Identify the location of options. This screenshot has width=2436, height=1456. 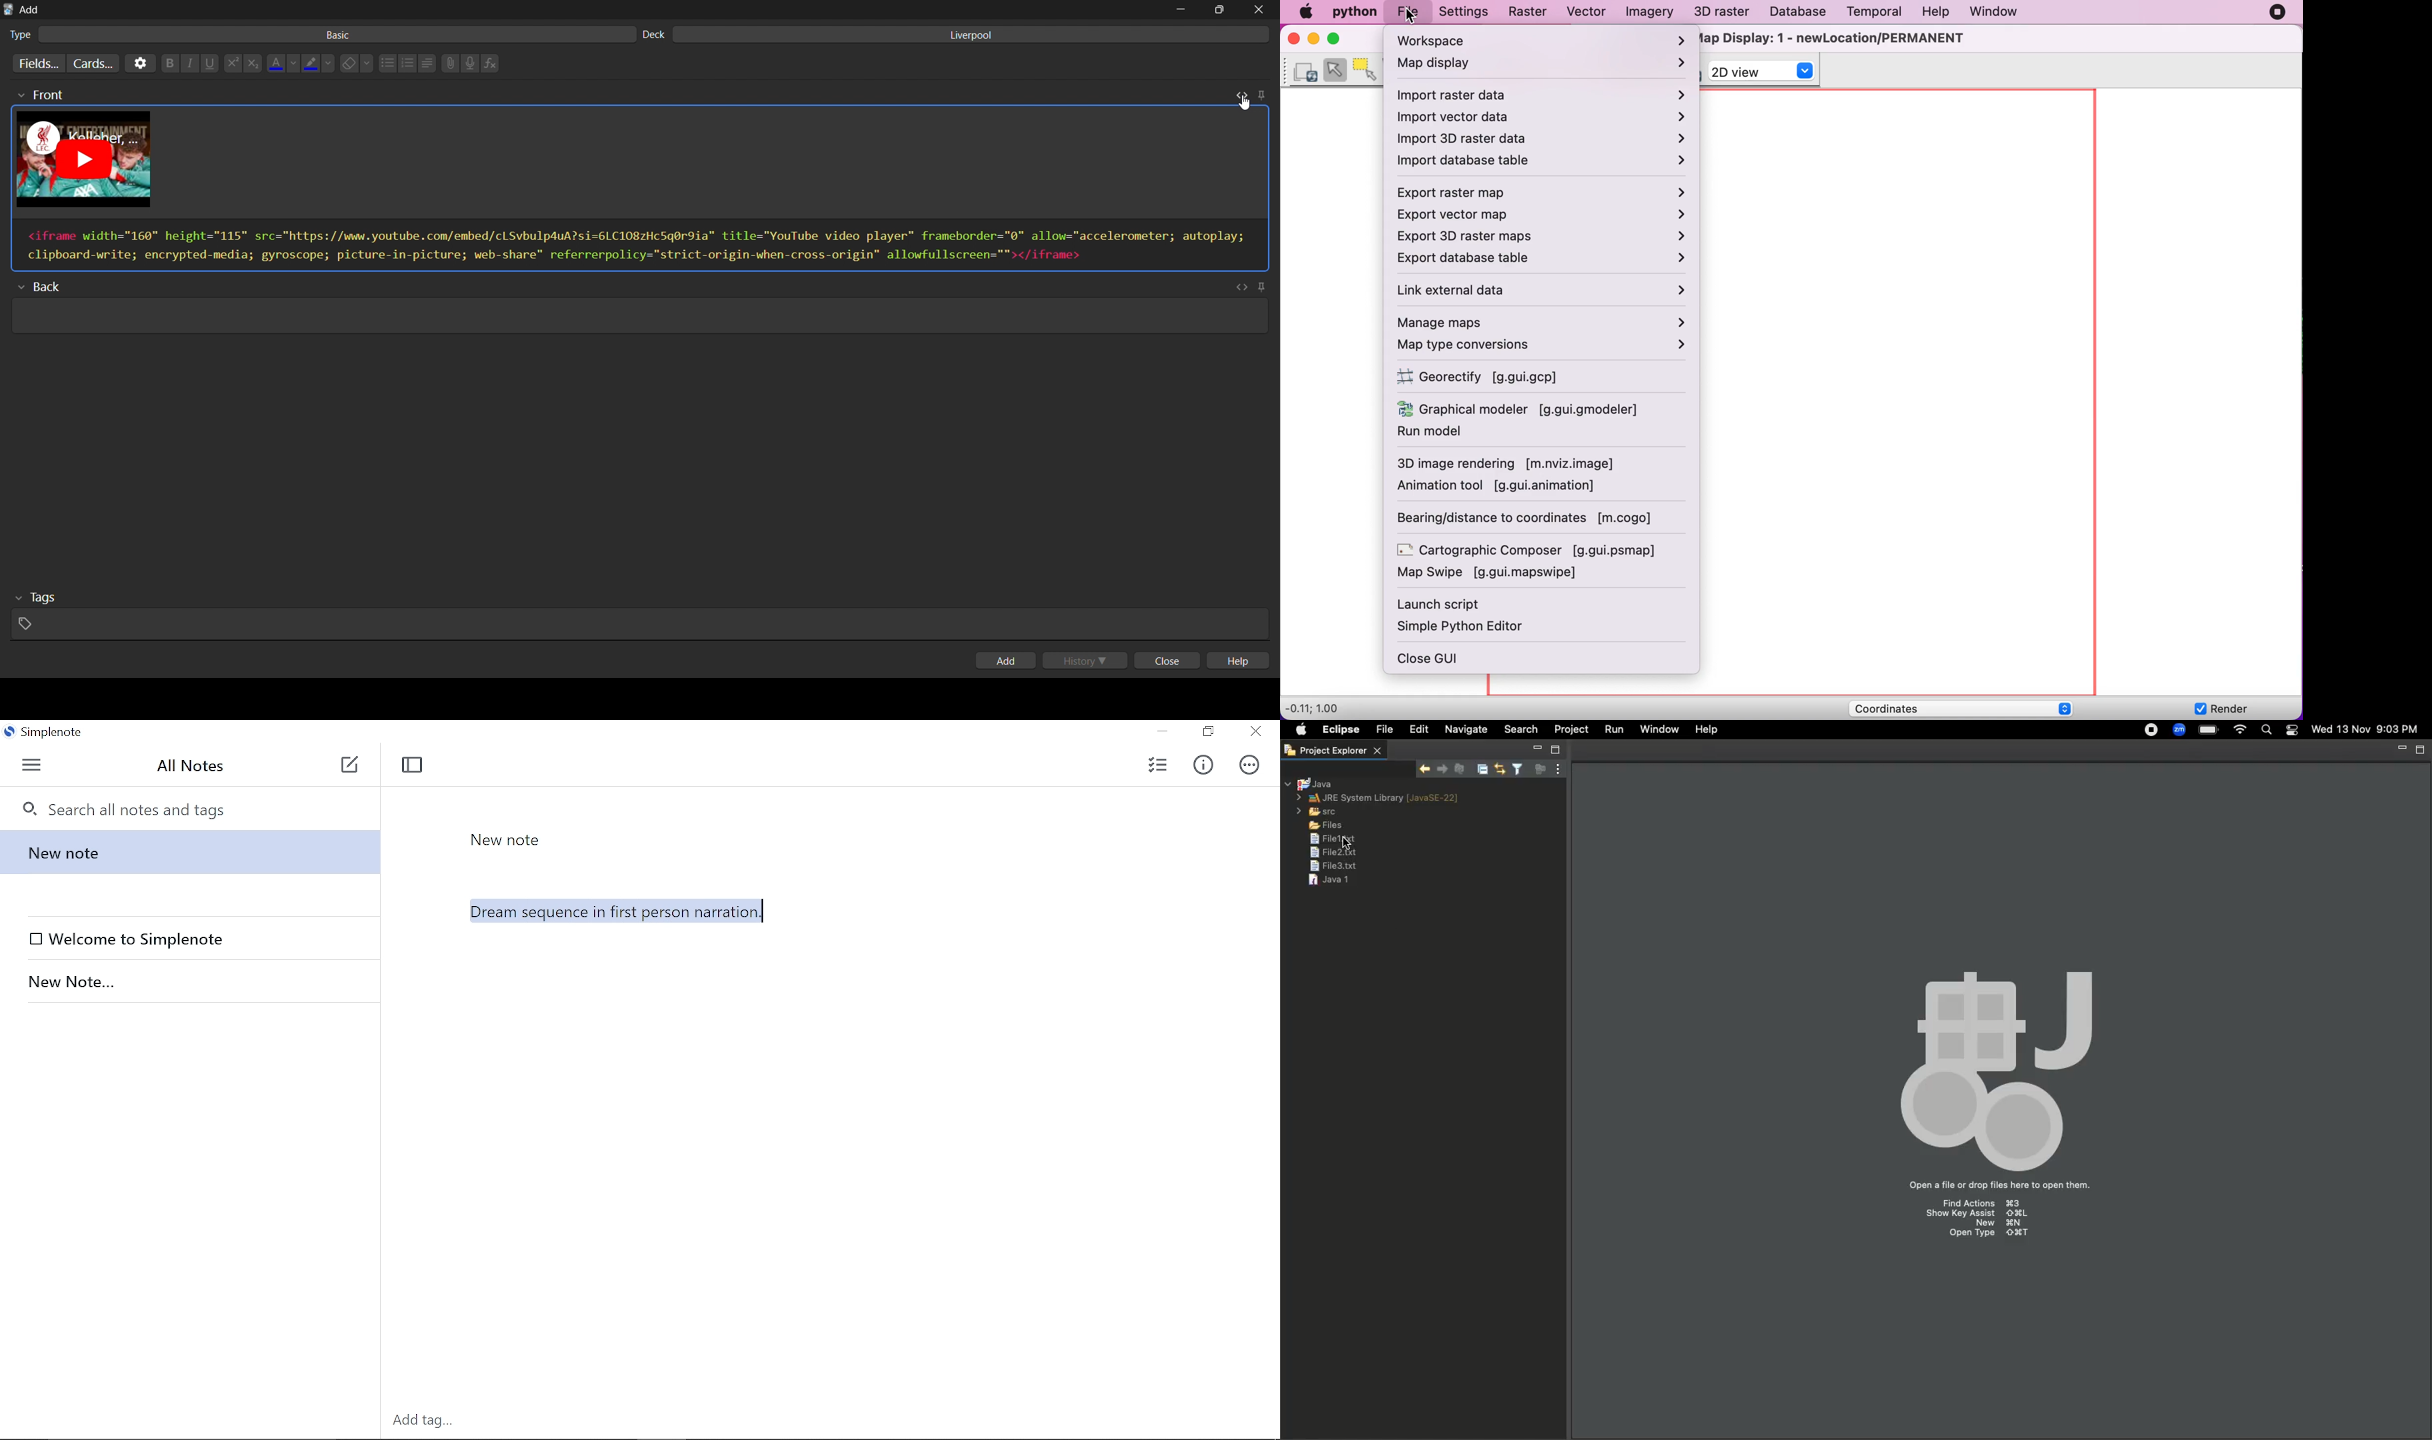
(139, 63).